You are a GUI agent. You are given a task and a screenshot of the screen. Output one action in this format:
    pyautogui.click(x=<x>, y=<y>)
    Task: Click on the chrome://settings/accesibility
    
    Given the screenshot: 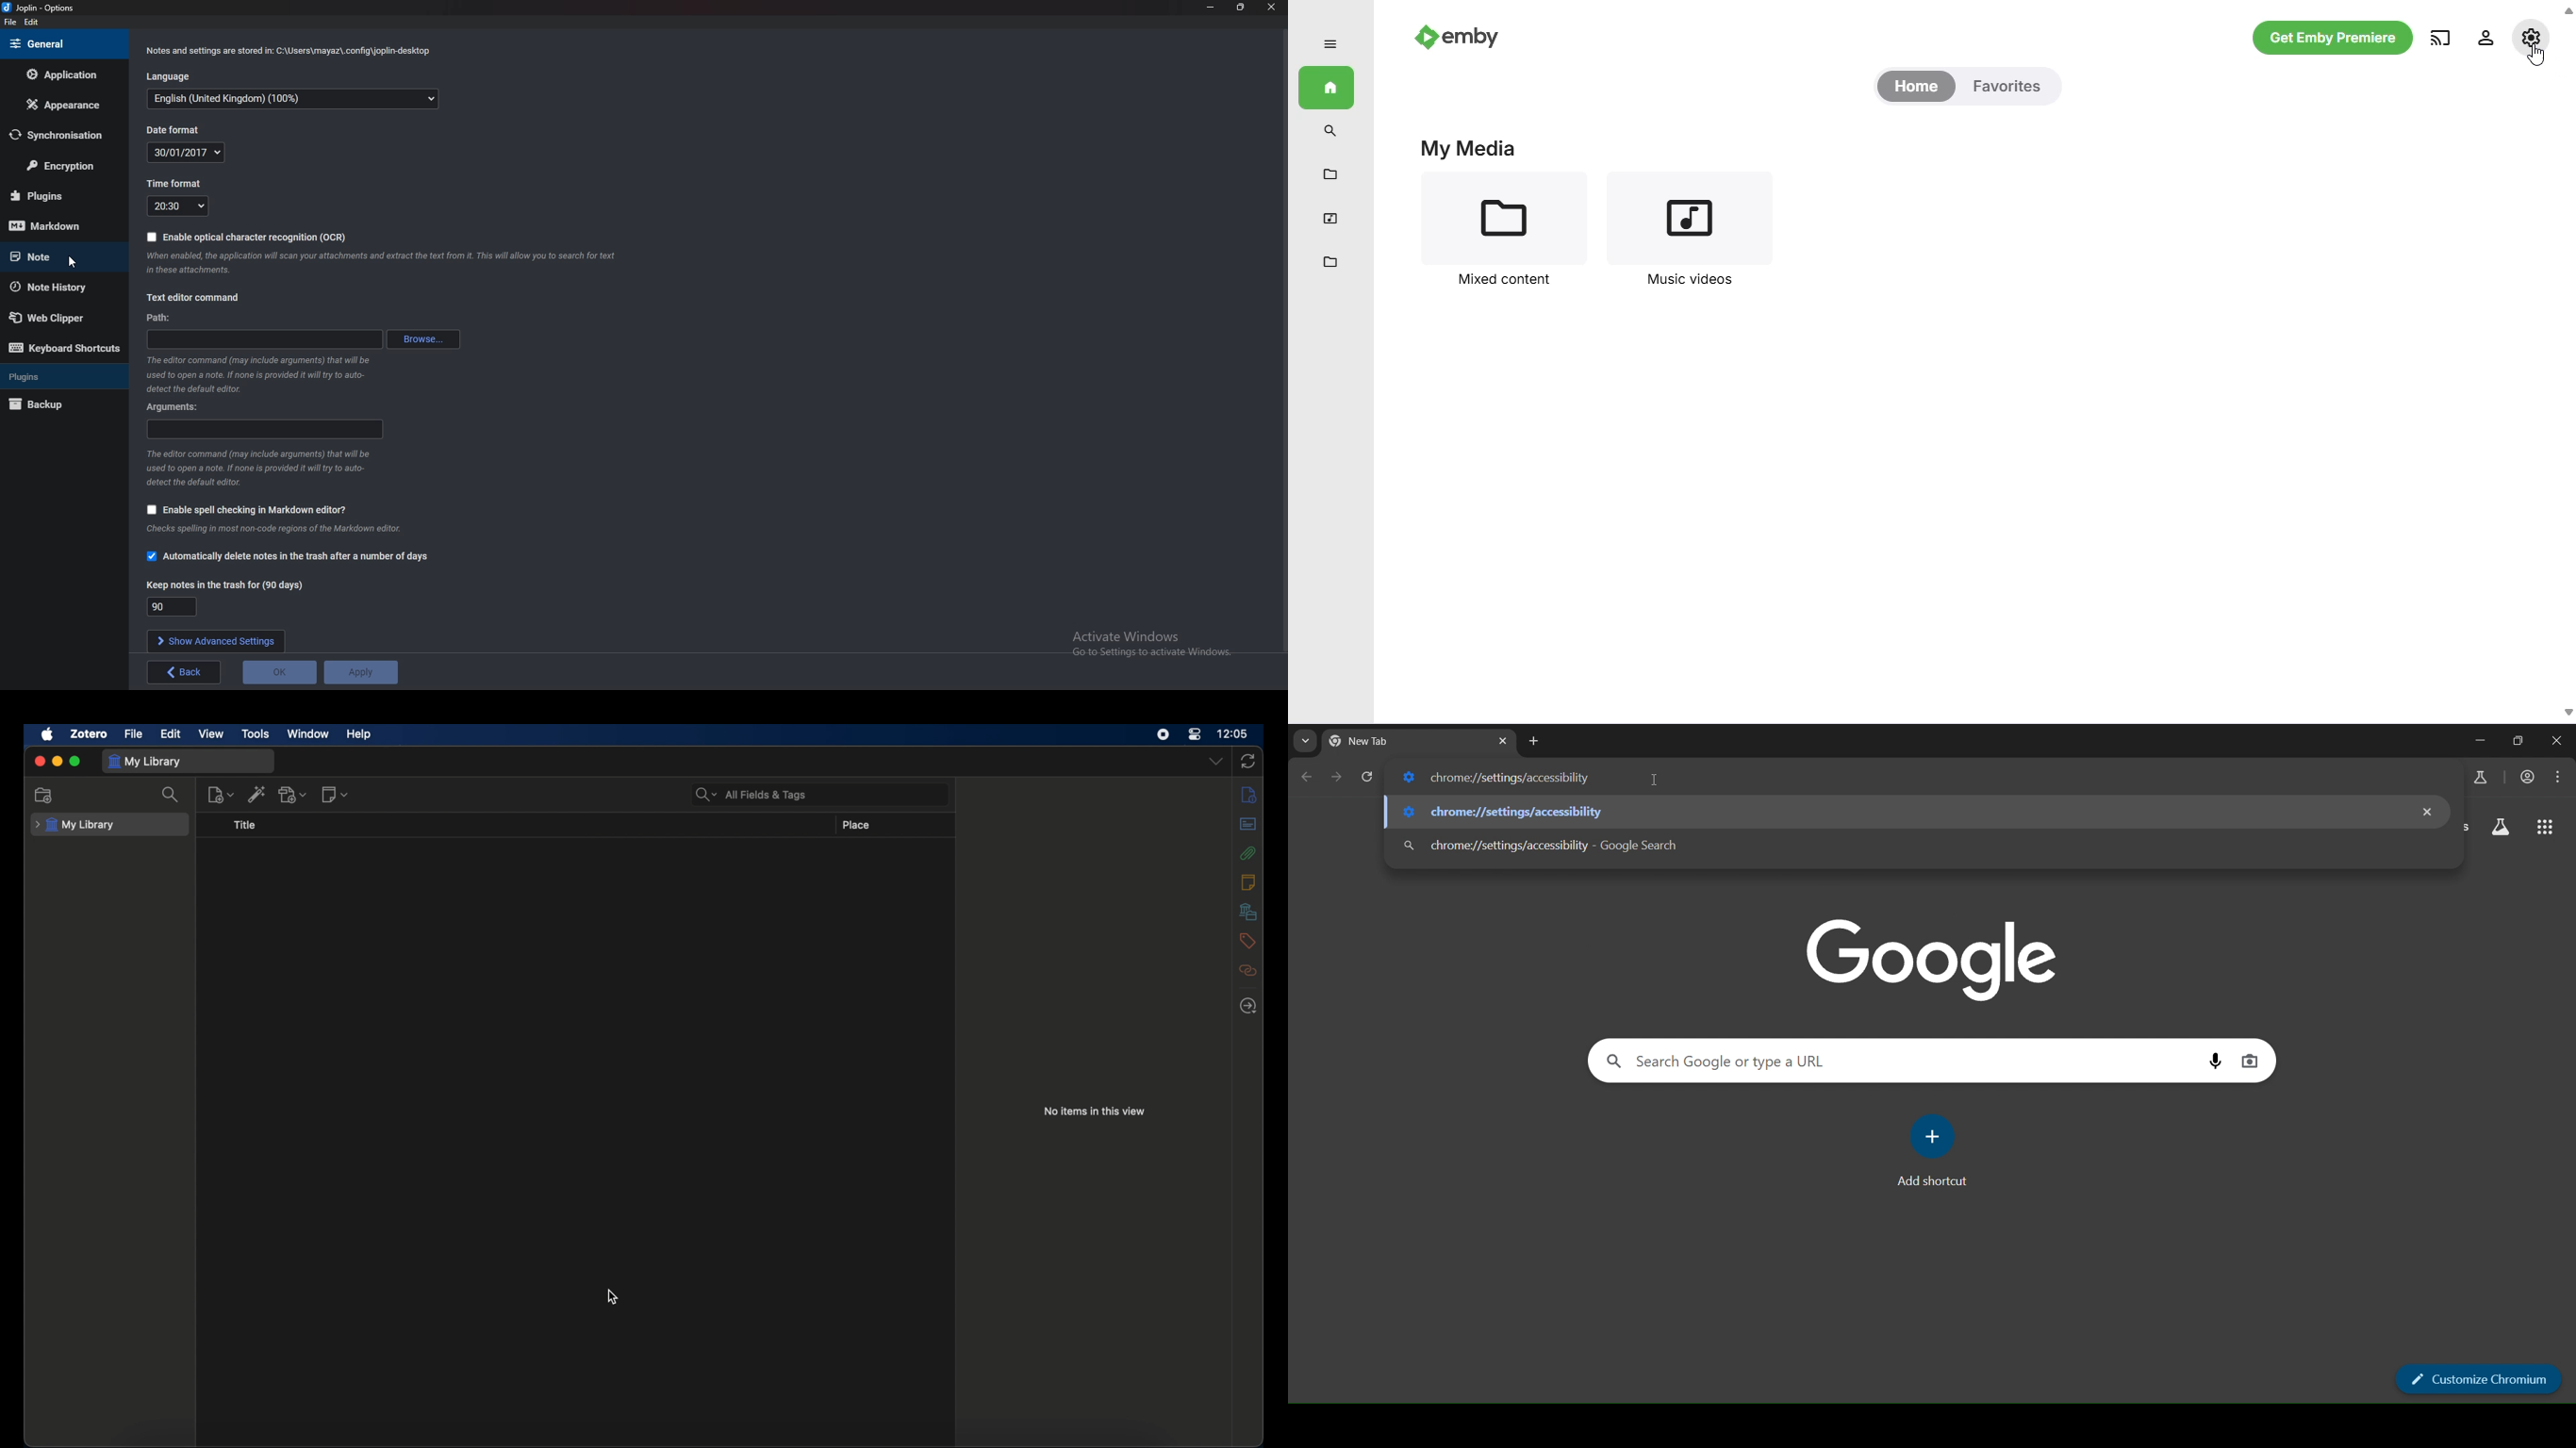 What is the action you would take?
    pyautogui.click(x=1504, y=776)
    